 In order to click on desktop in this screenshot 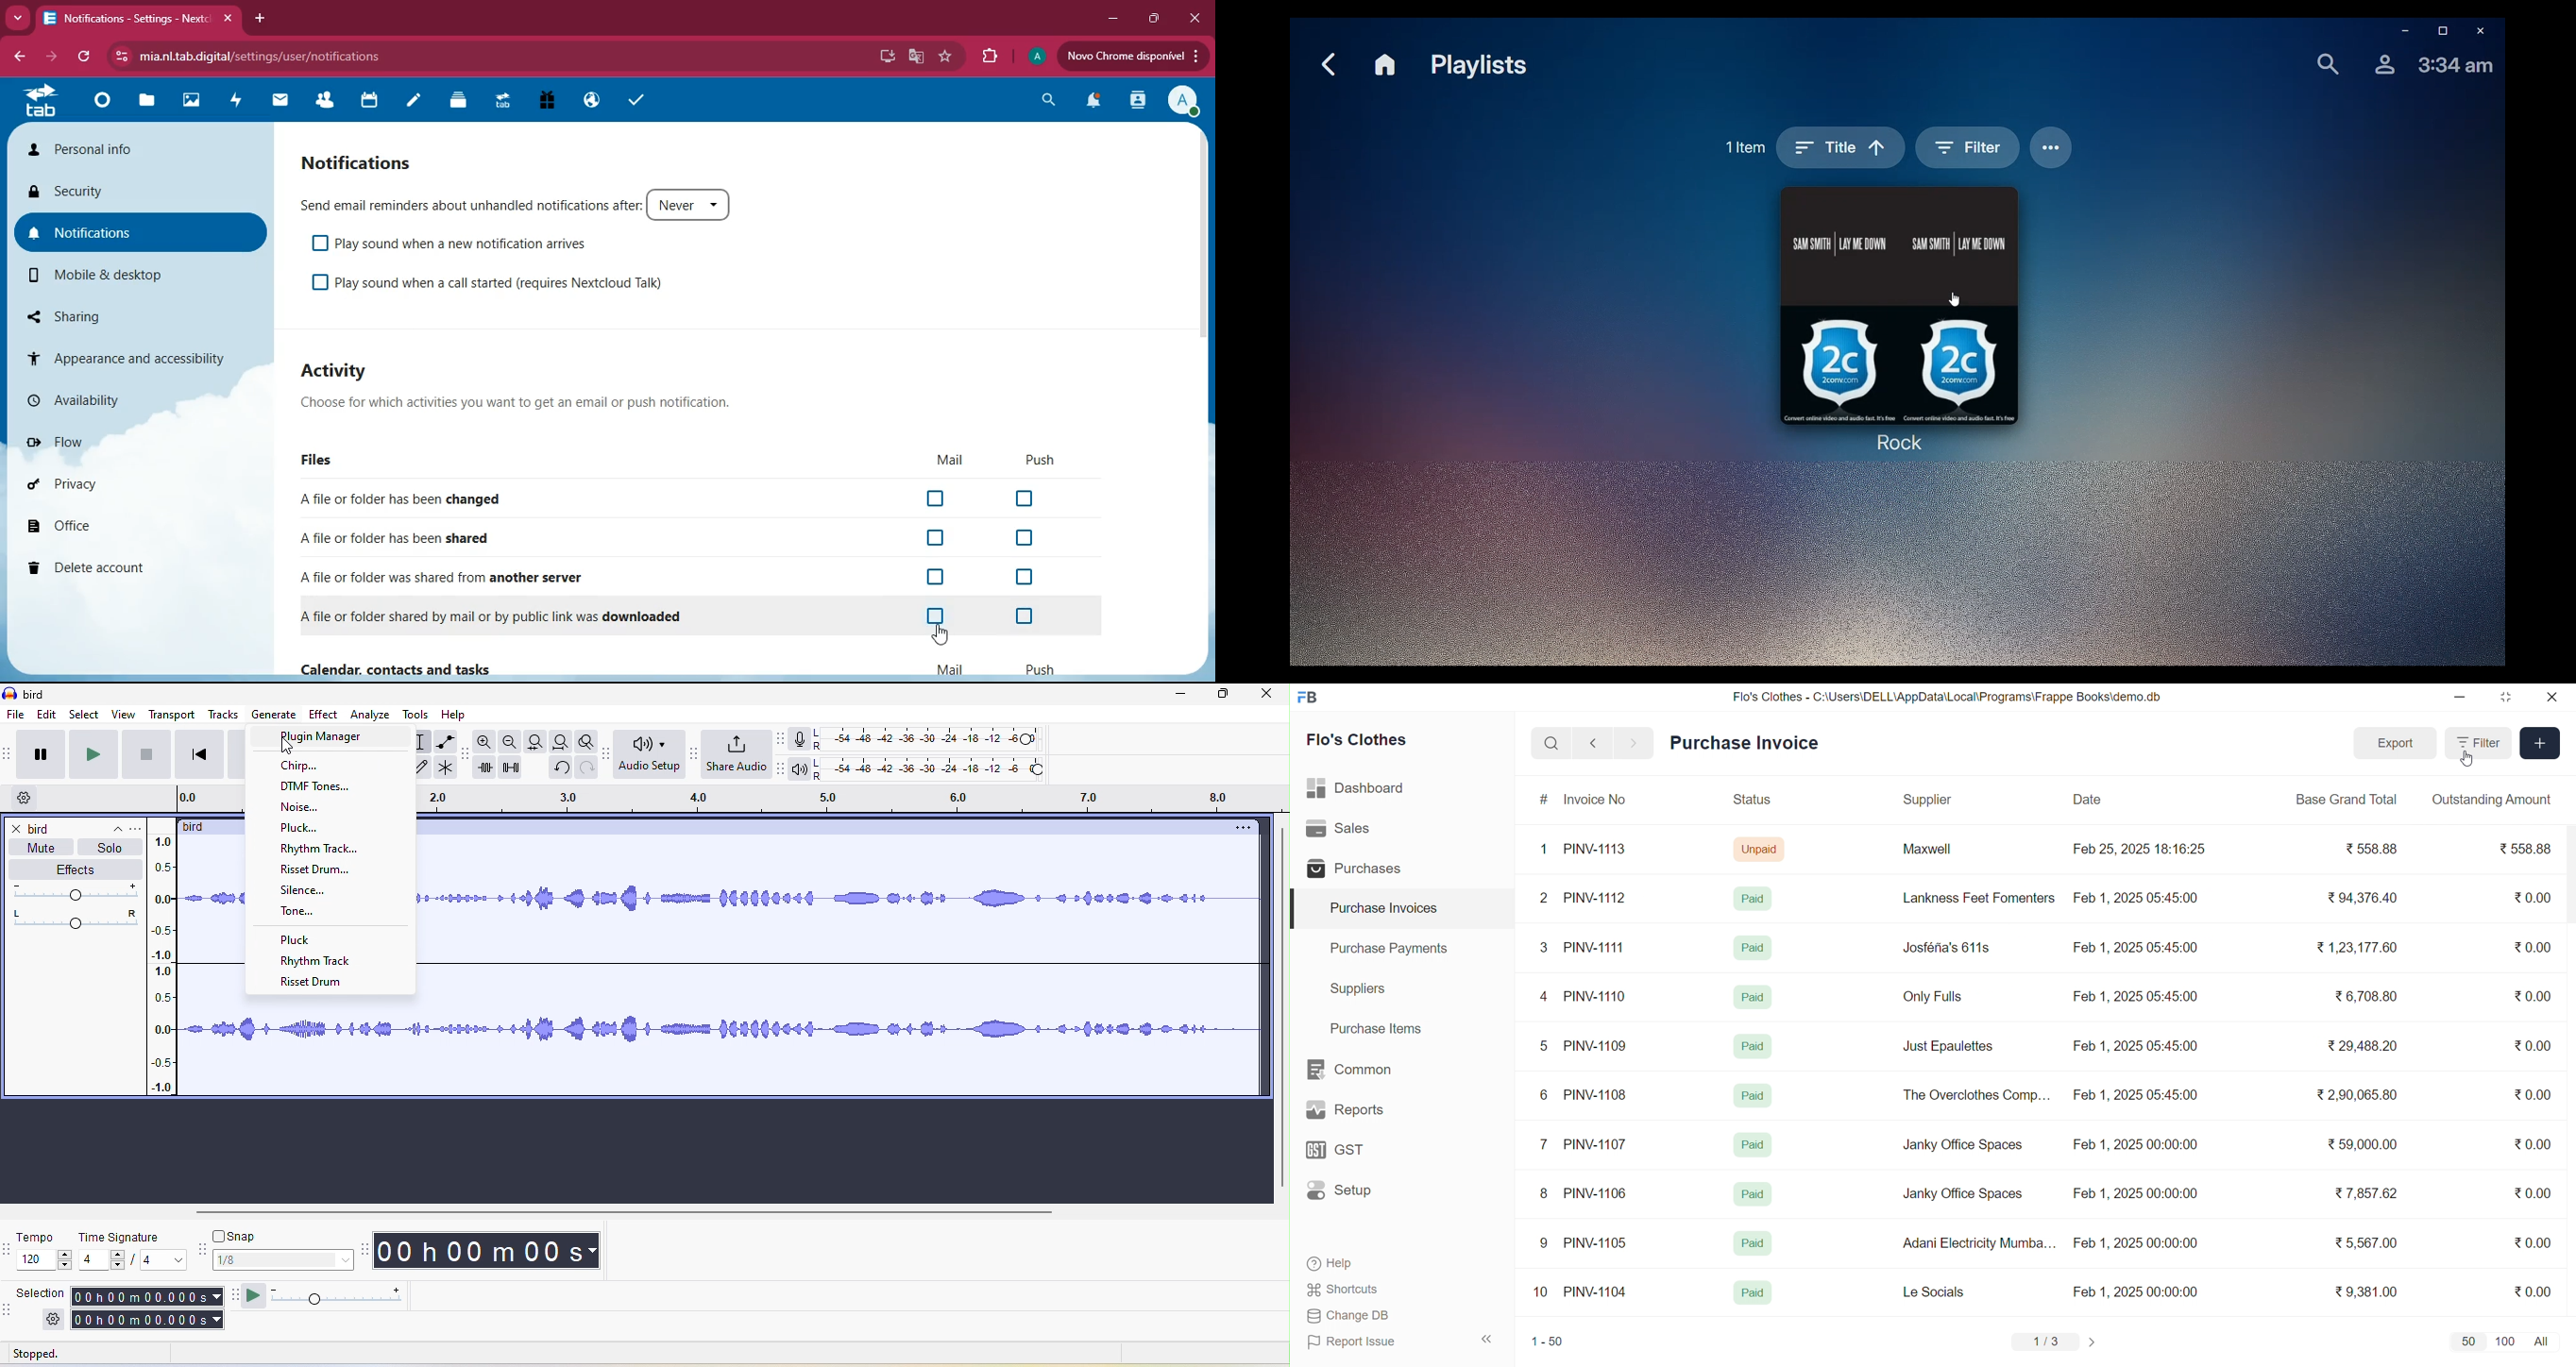, I will do `click(886, 55)`.